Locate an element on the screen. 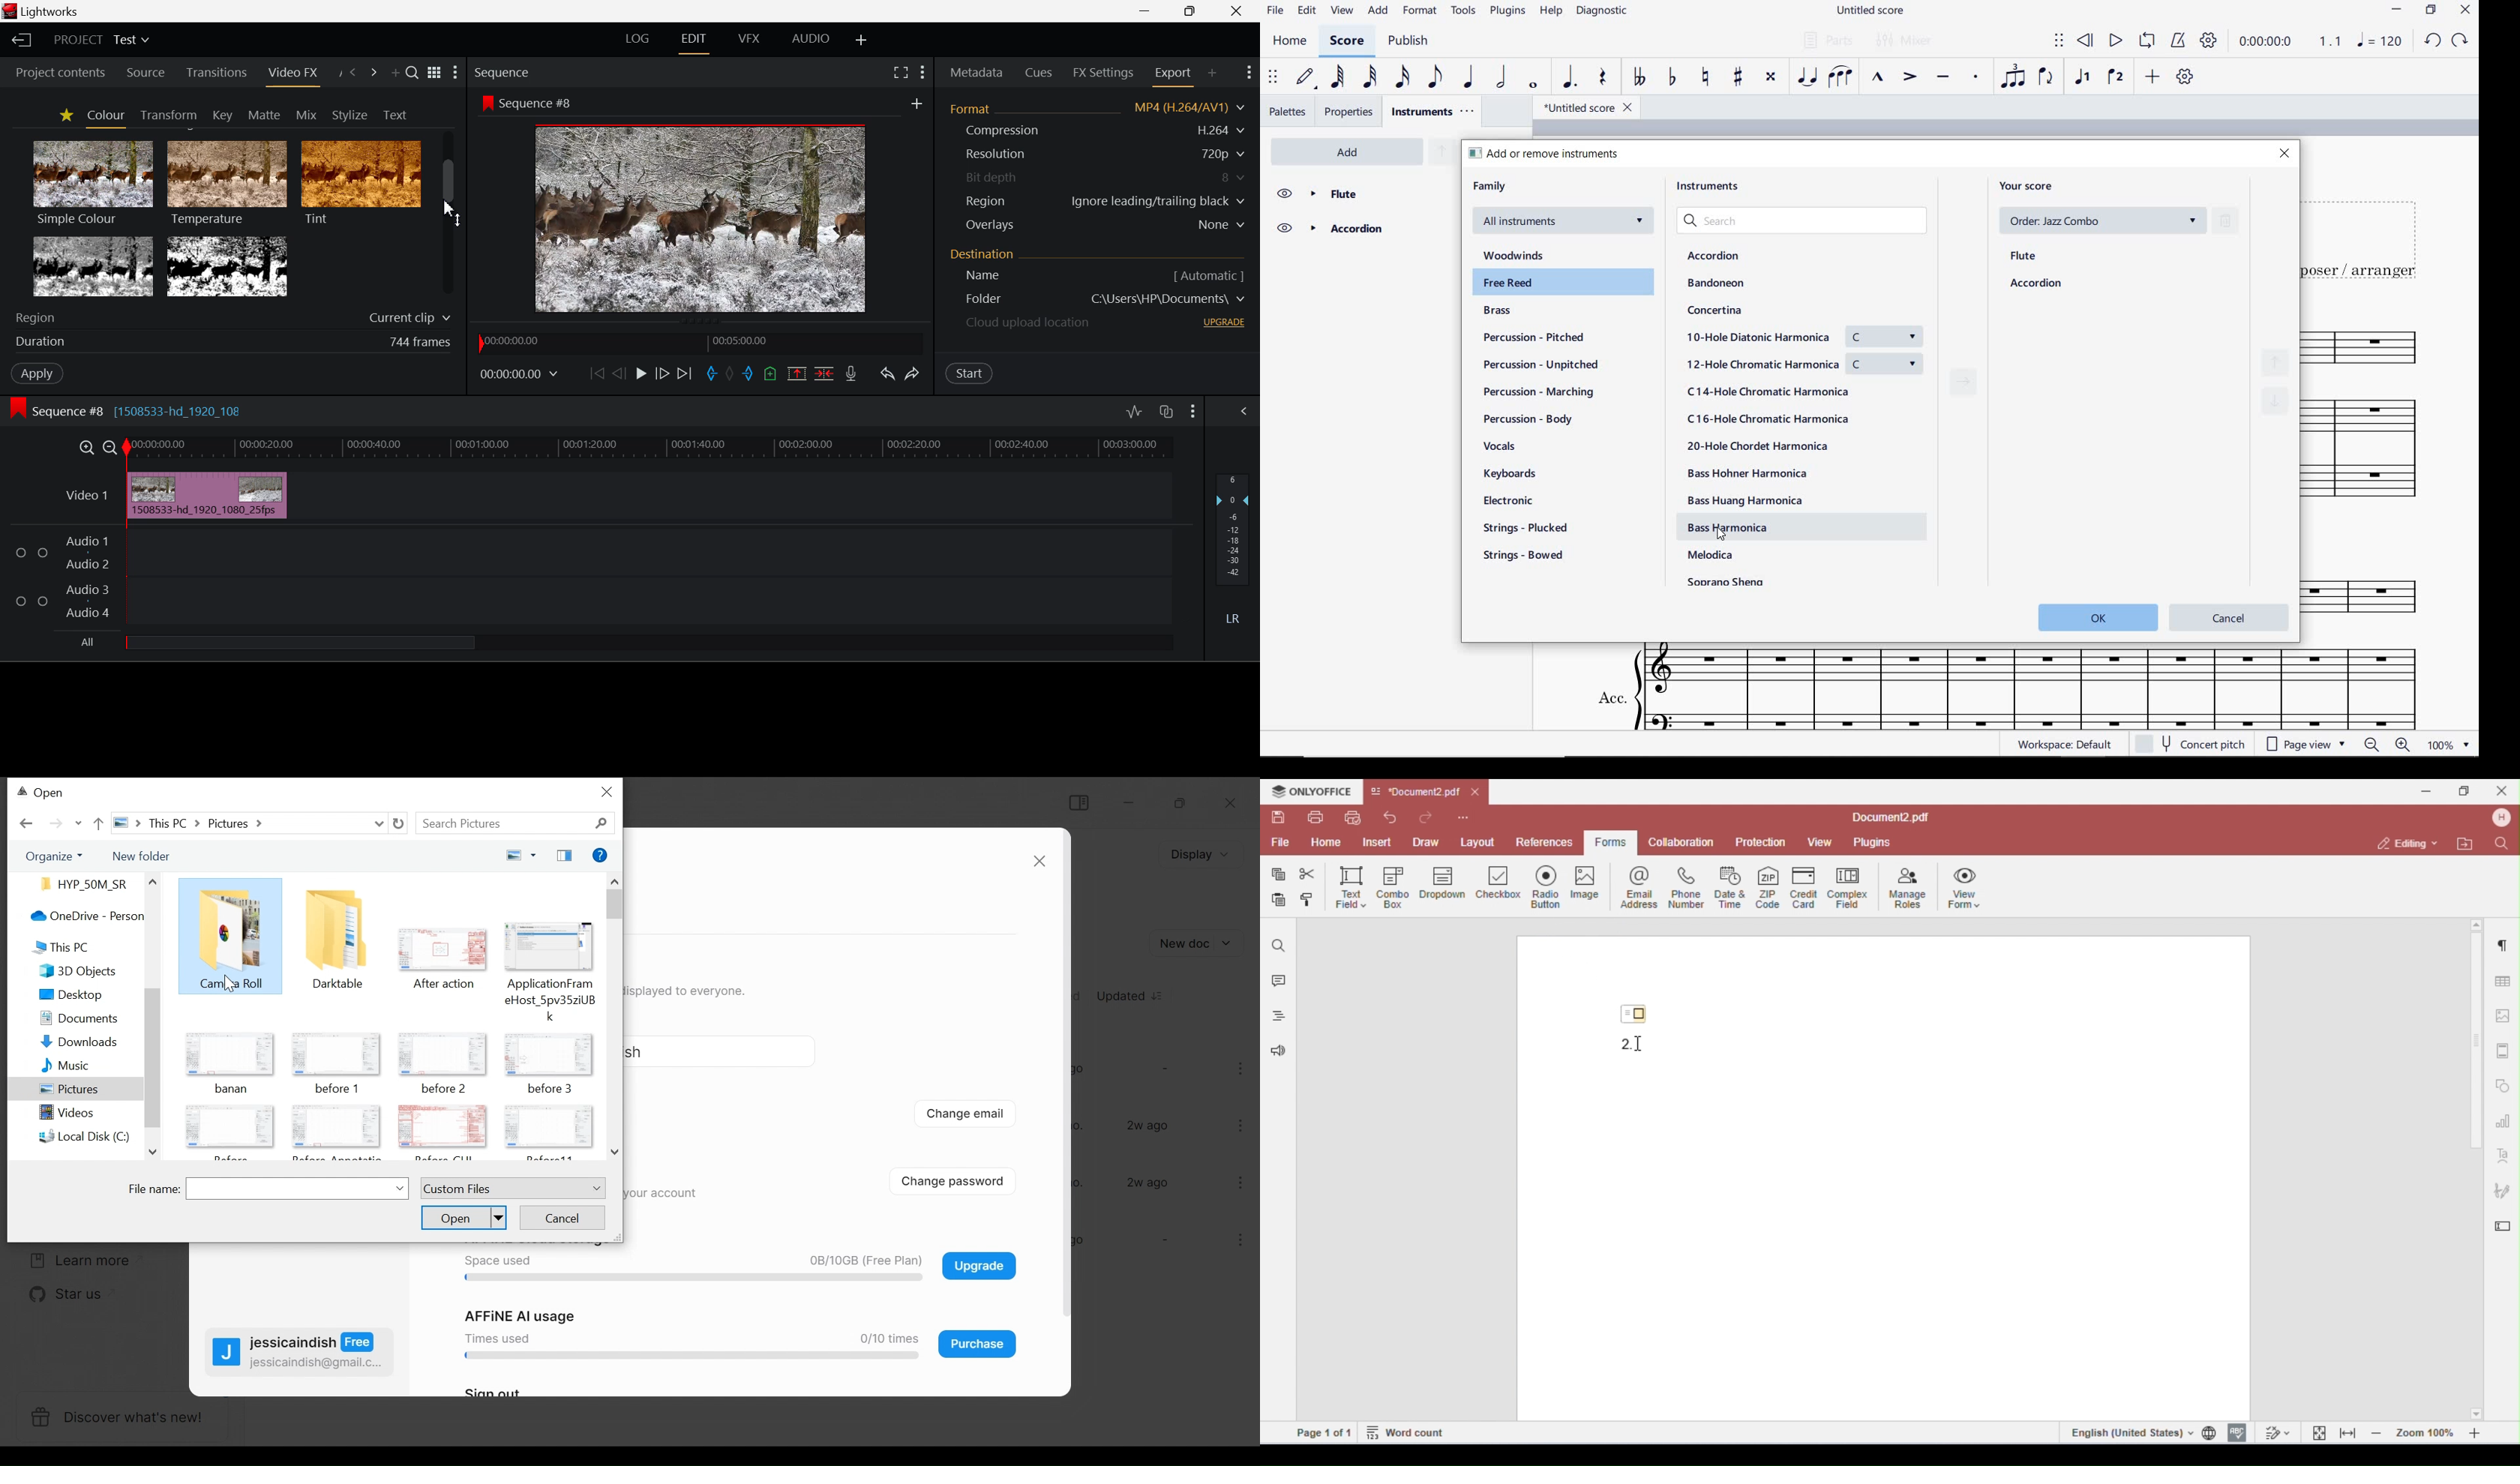 The image size is (2520, 1484). To End is located at coordinates (688, 374).